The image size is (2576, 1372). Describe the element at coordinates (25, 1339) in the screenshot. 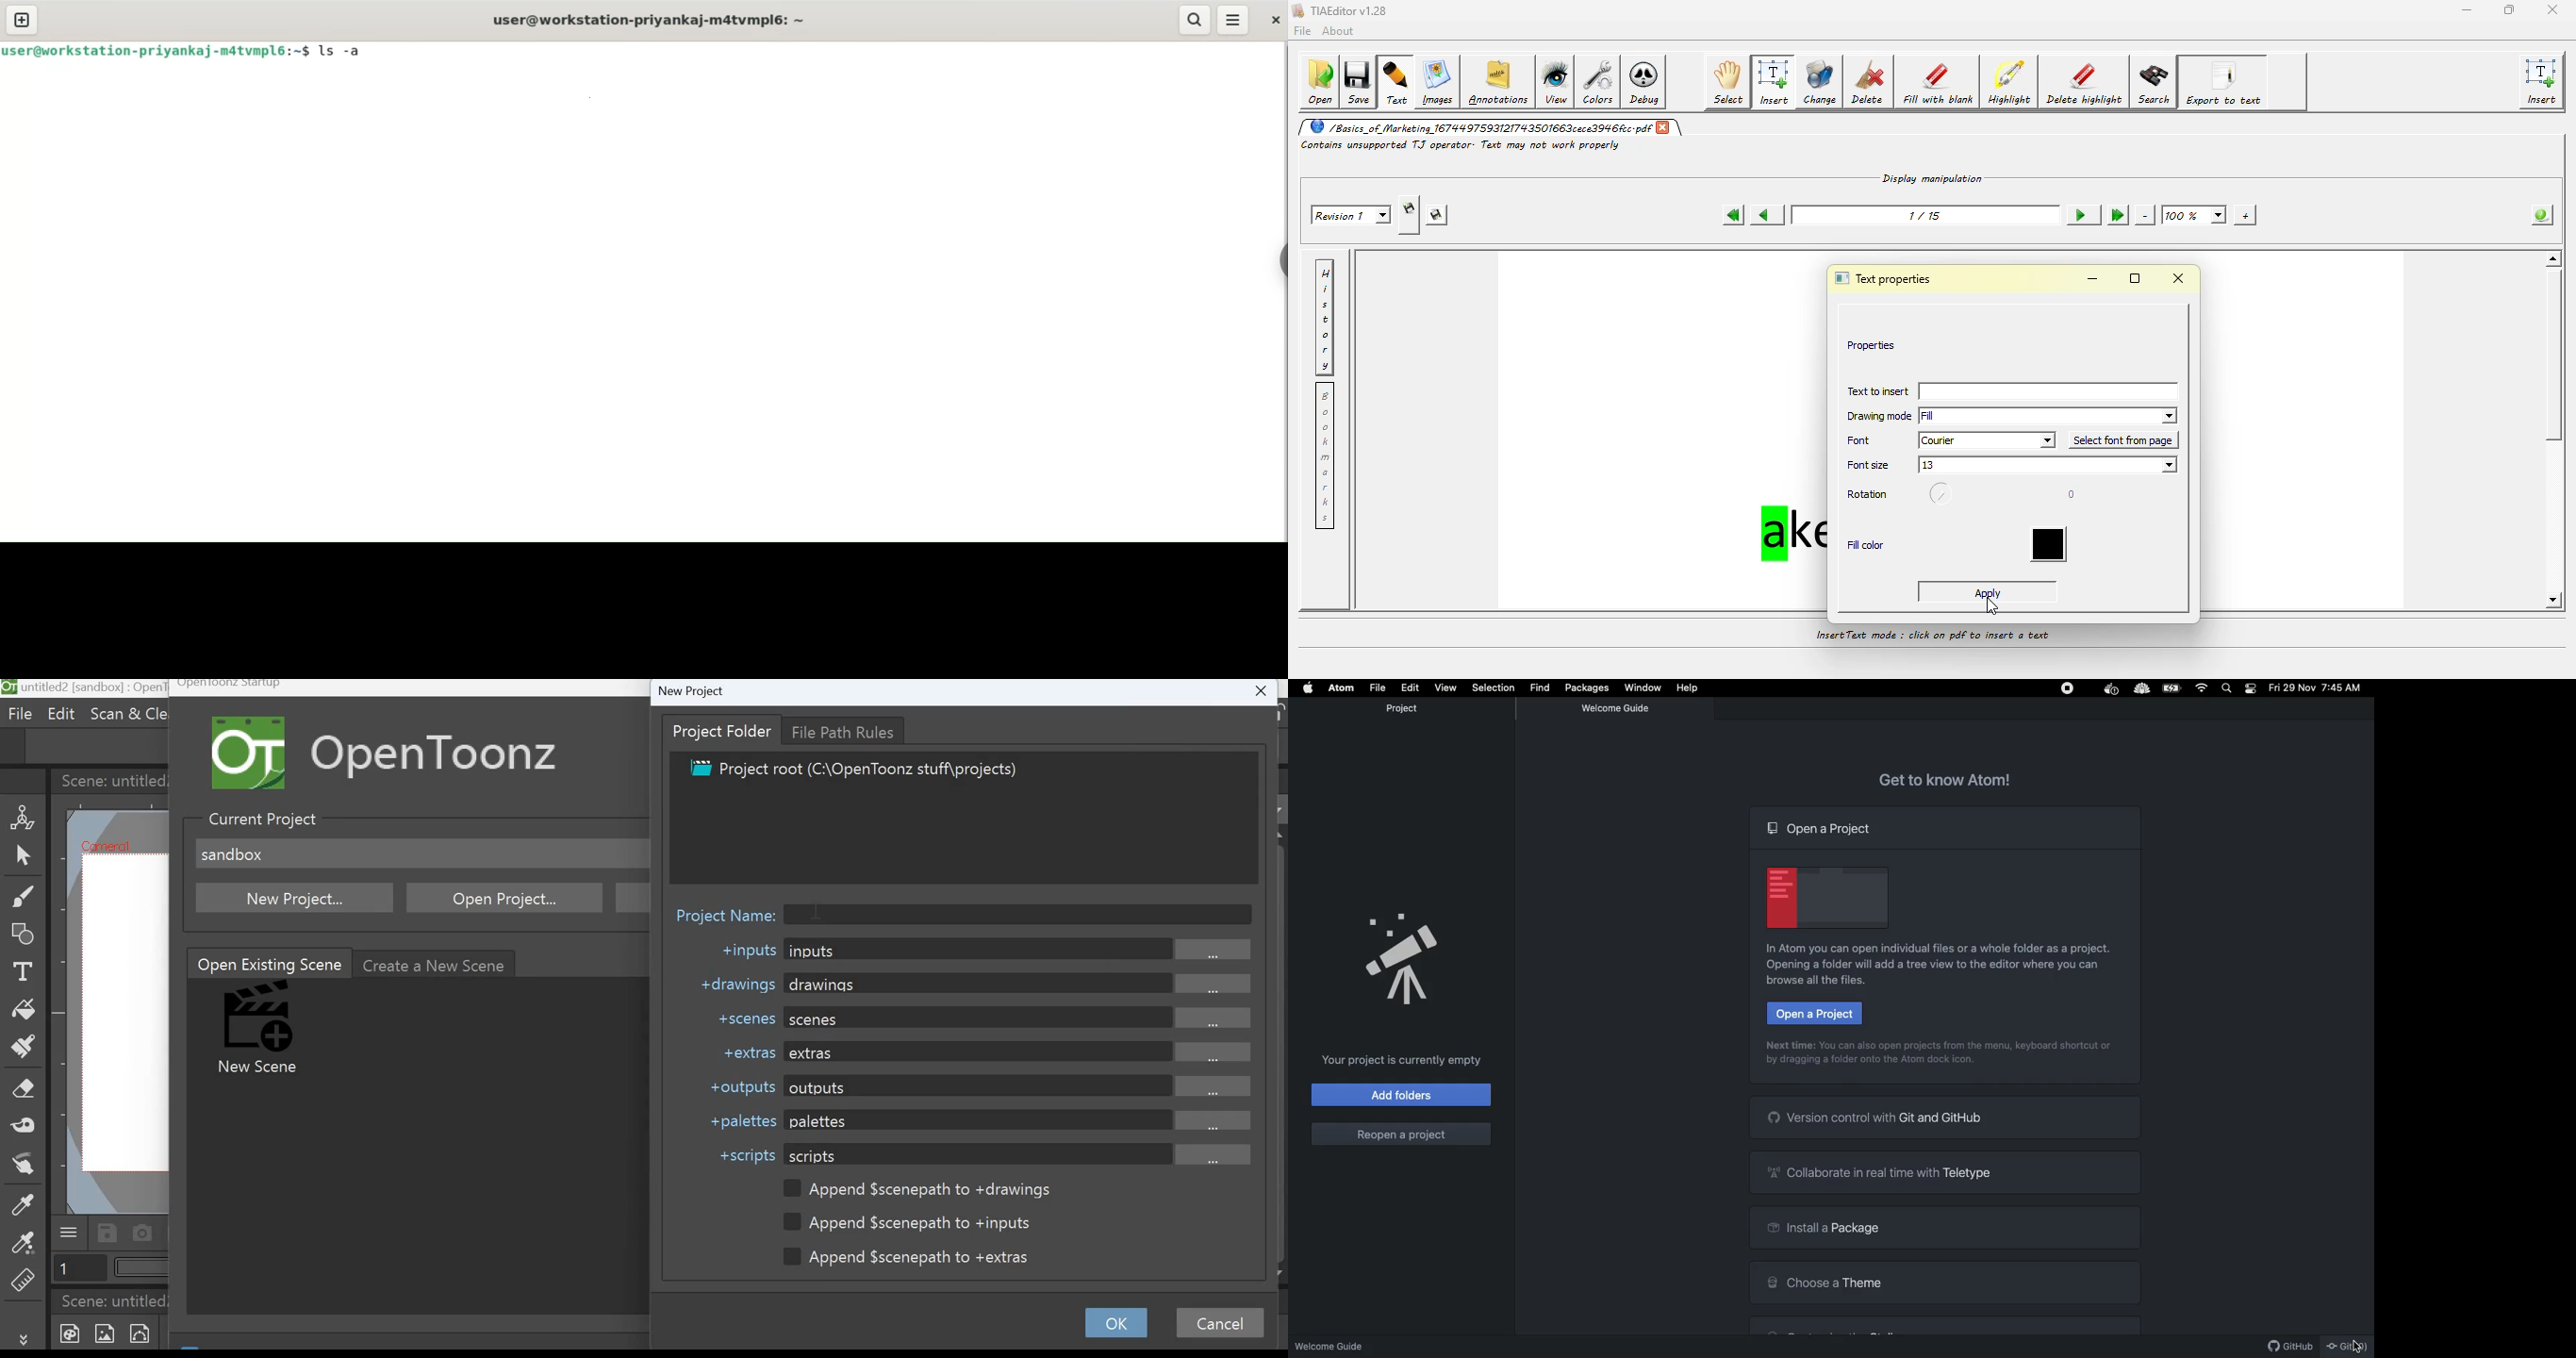

I see `More tools` at that location.